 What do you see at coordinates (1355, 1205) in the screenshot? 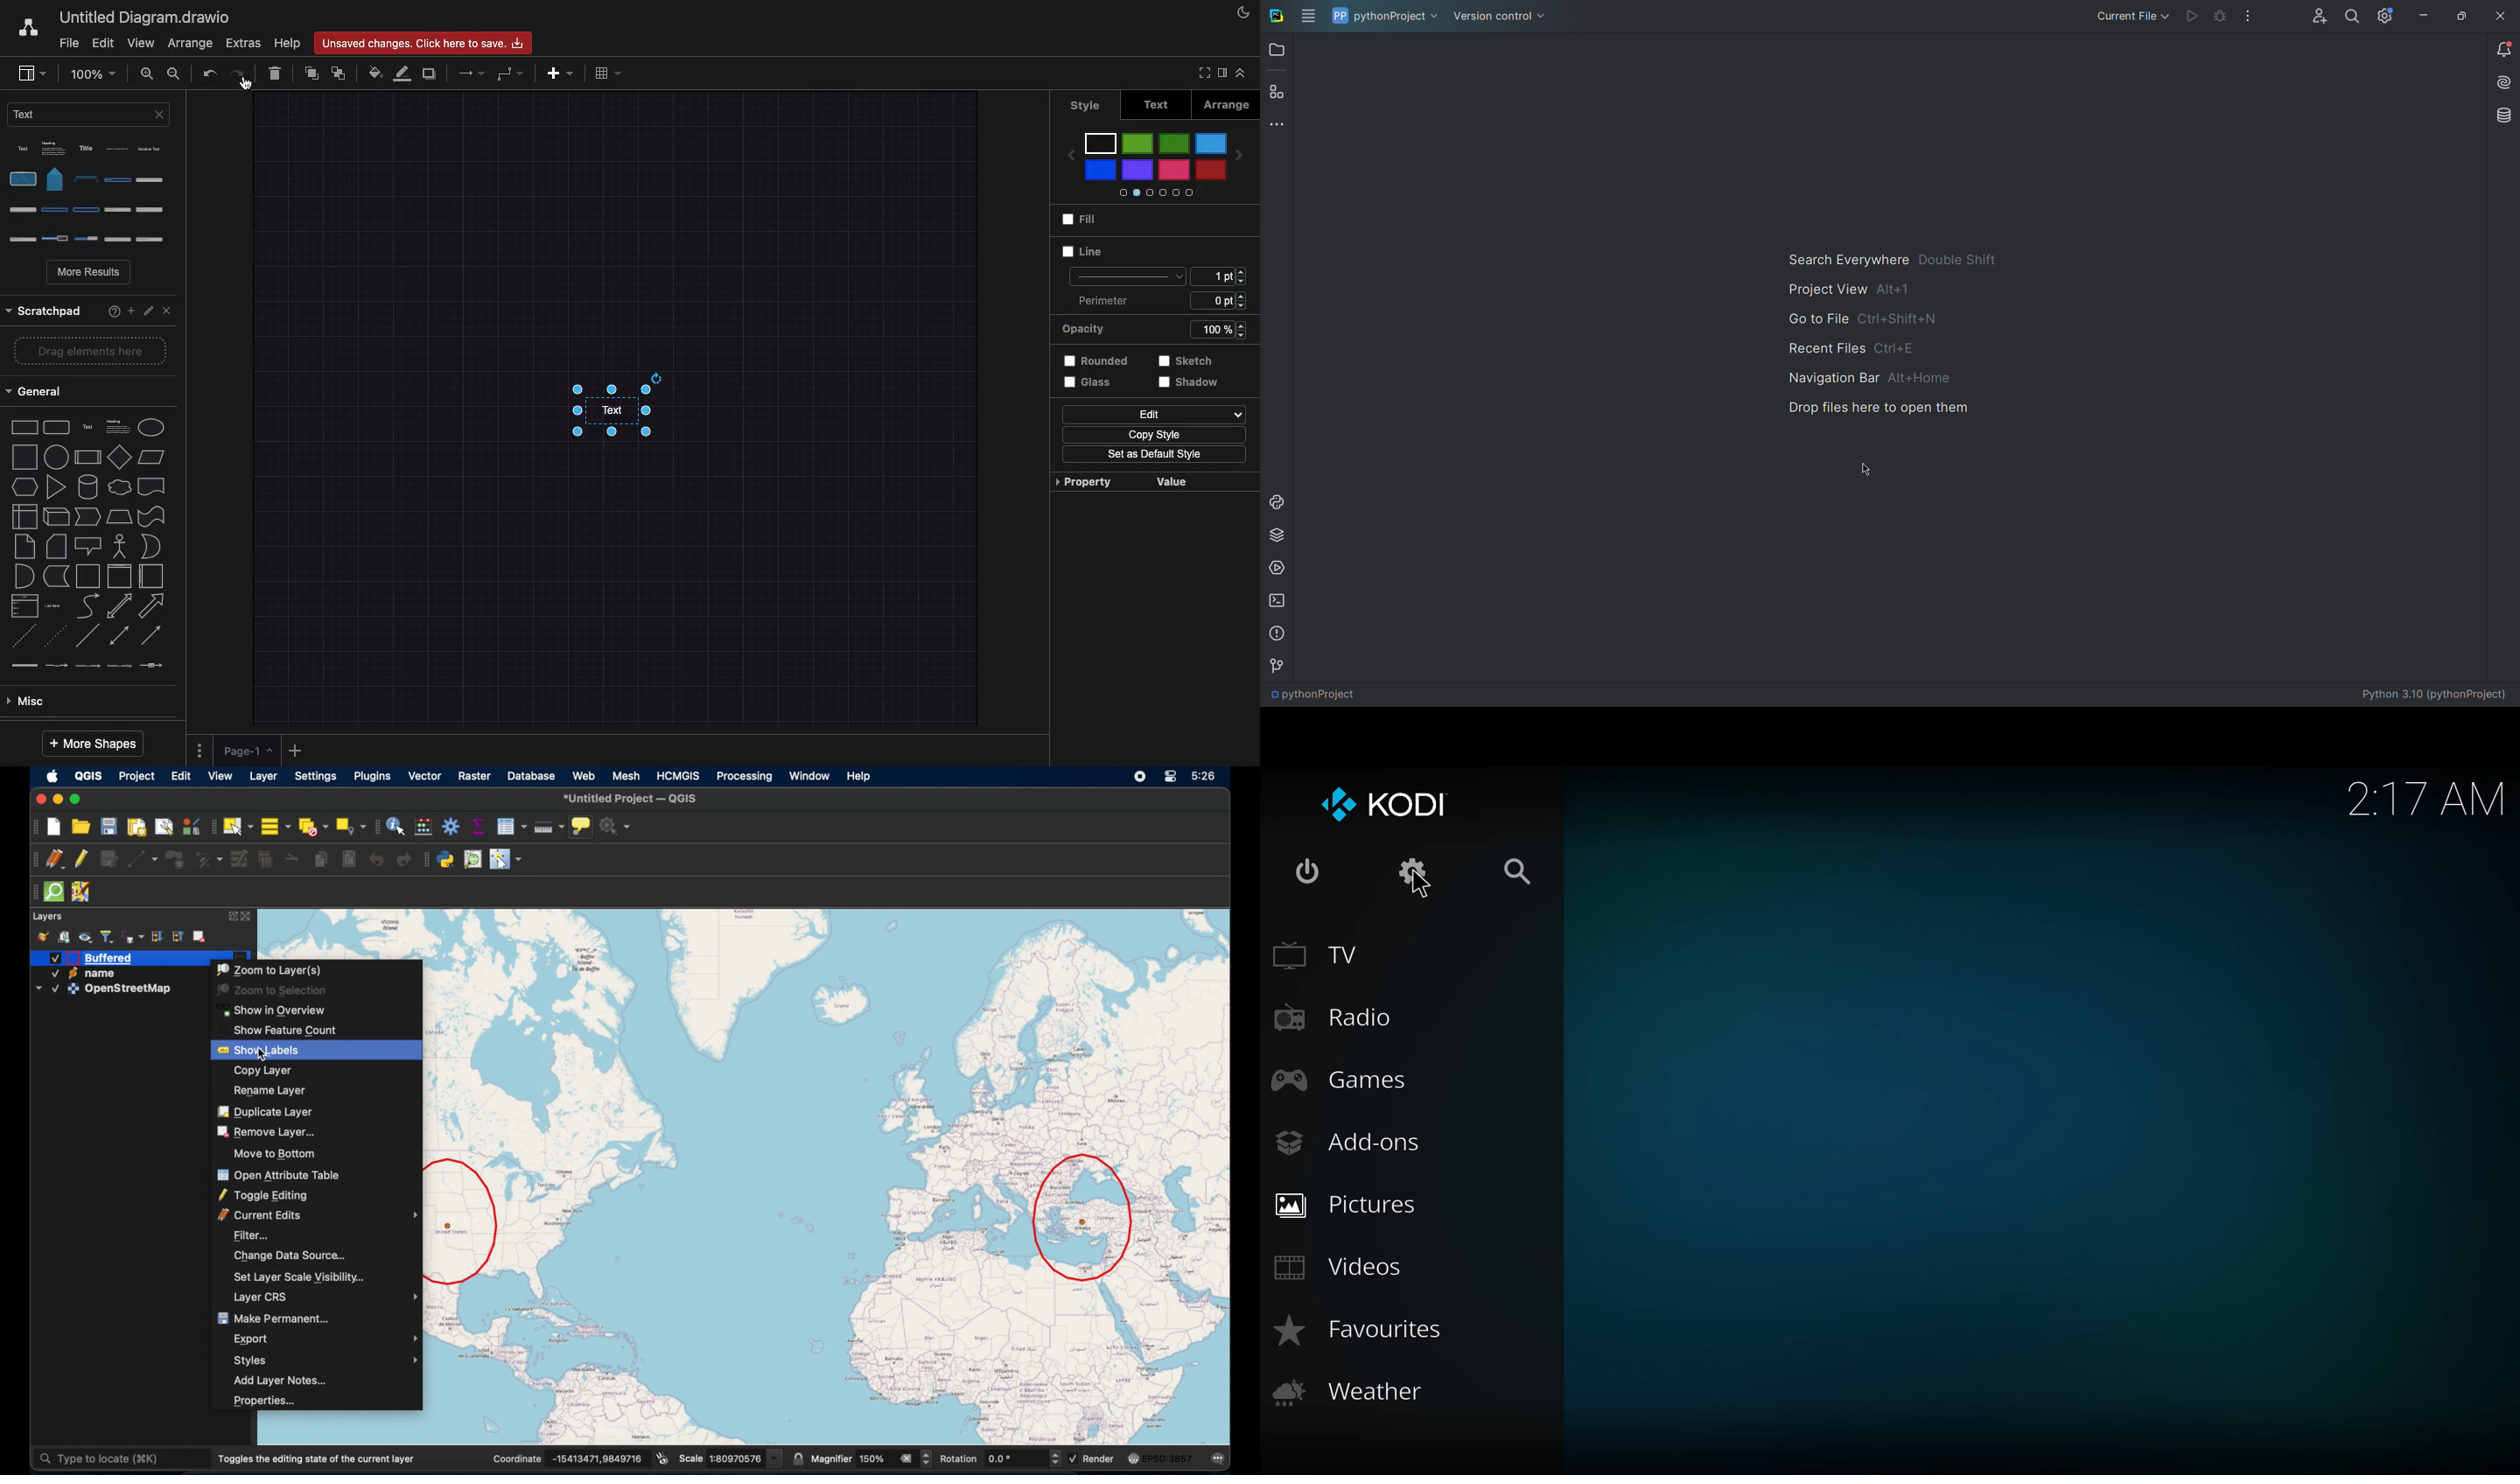
I see `pictures` at bounding box center [1355, 1205].